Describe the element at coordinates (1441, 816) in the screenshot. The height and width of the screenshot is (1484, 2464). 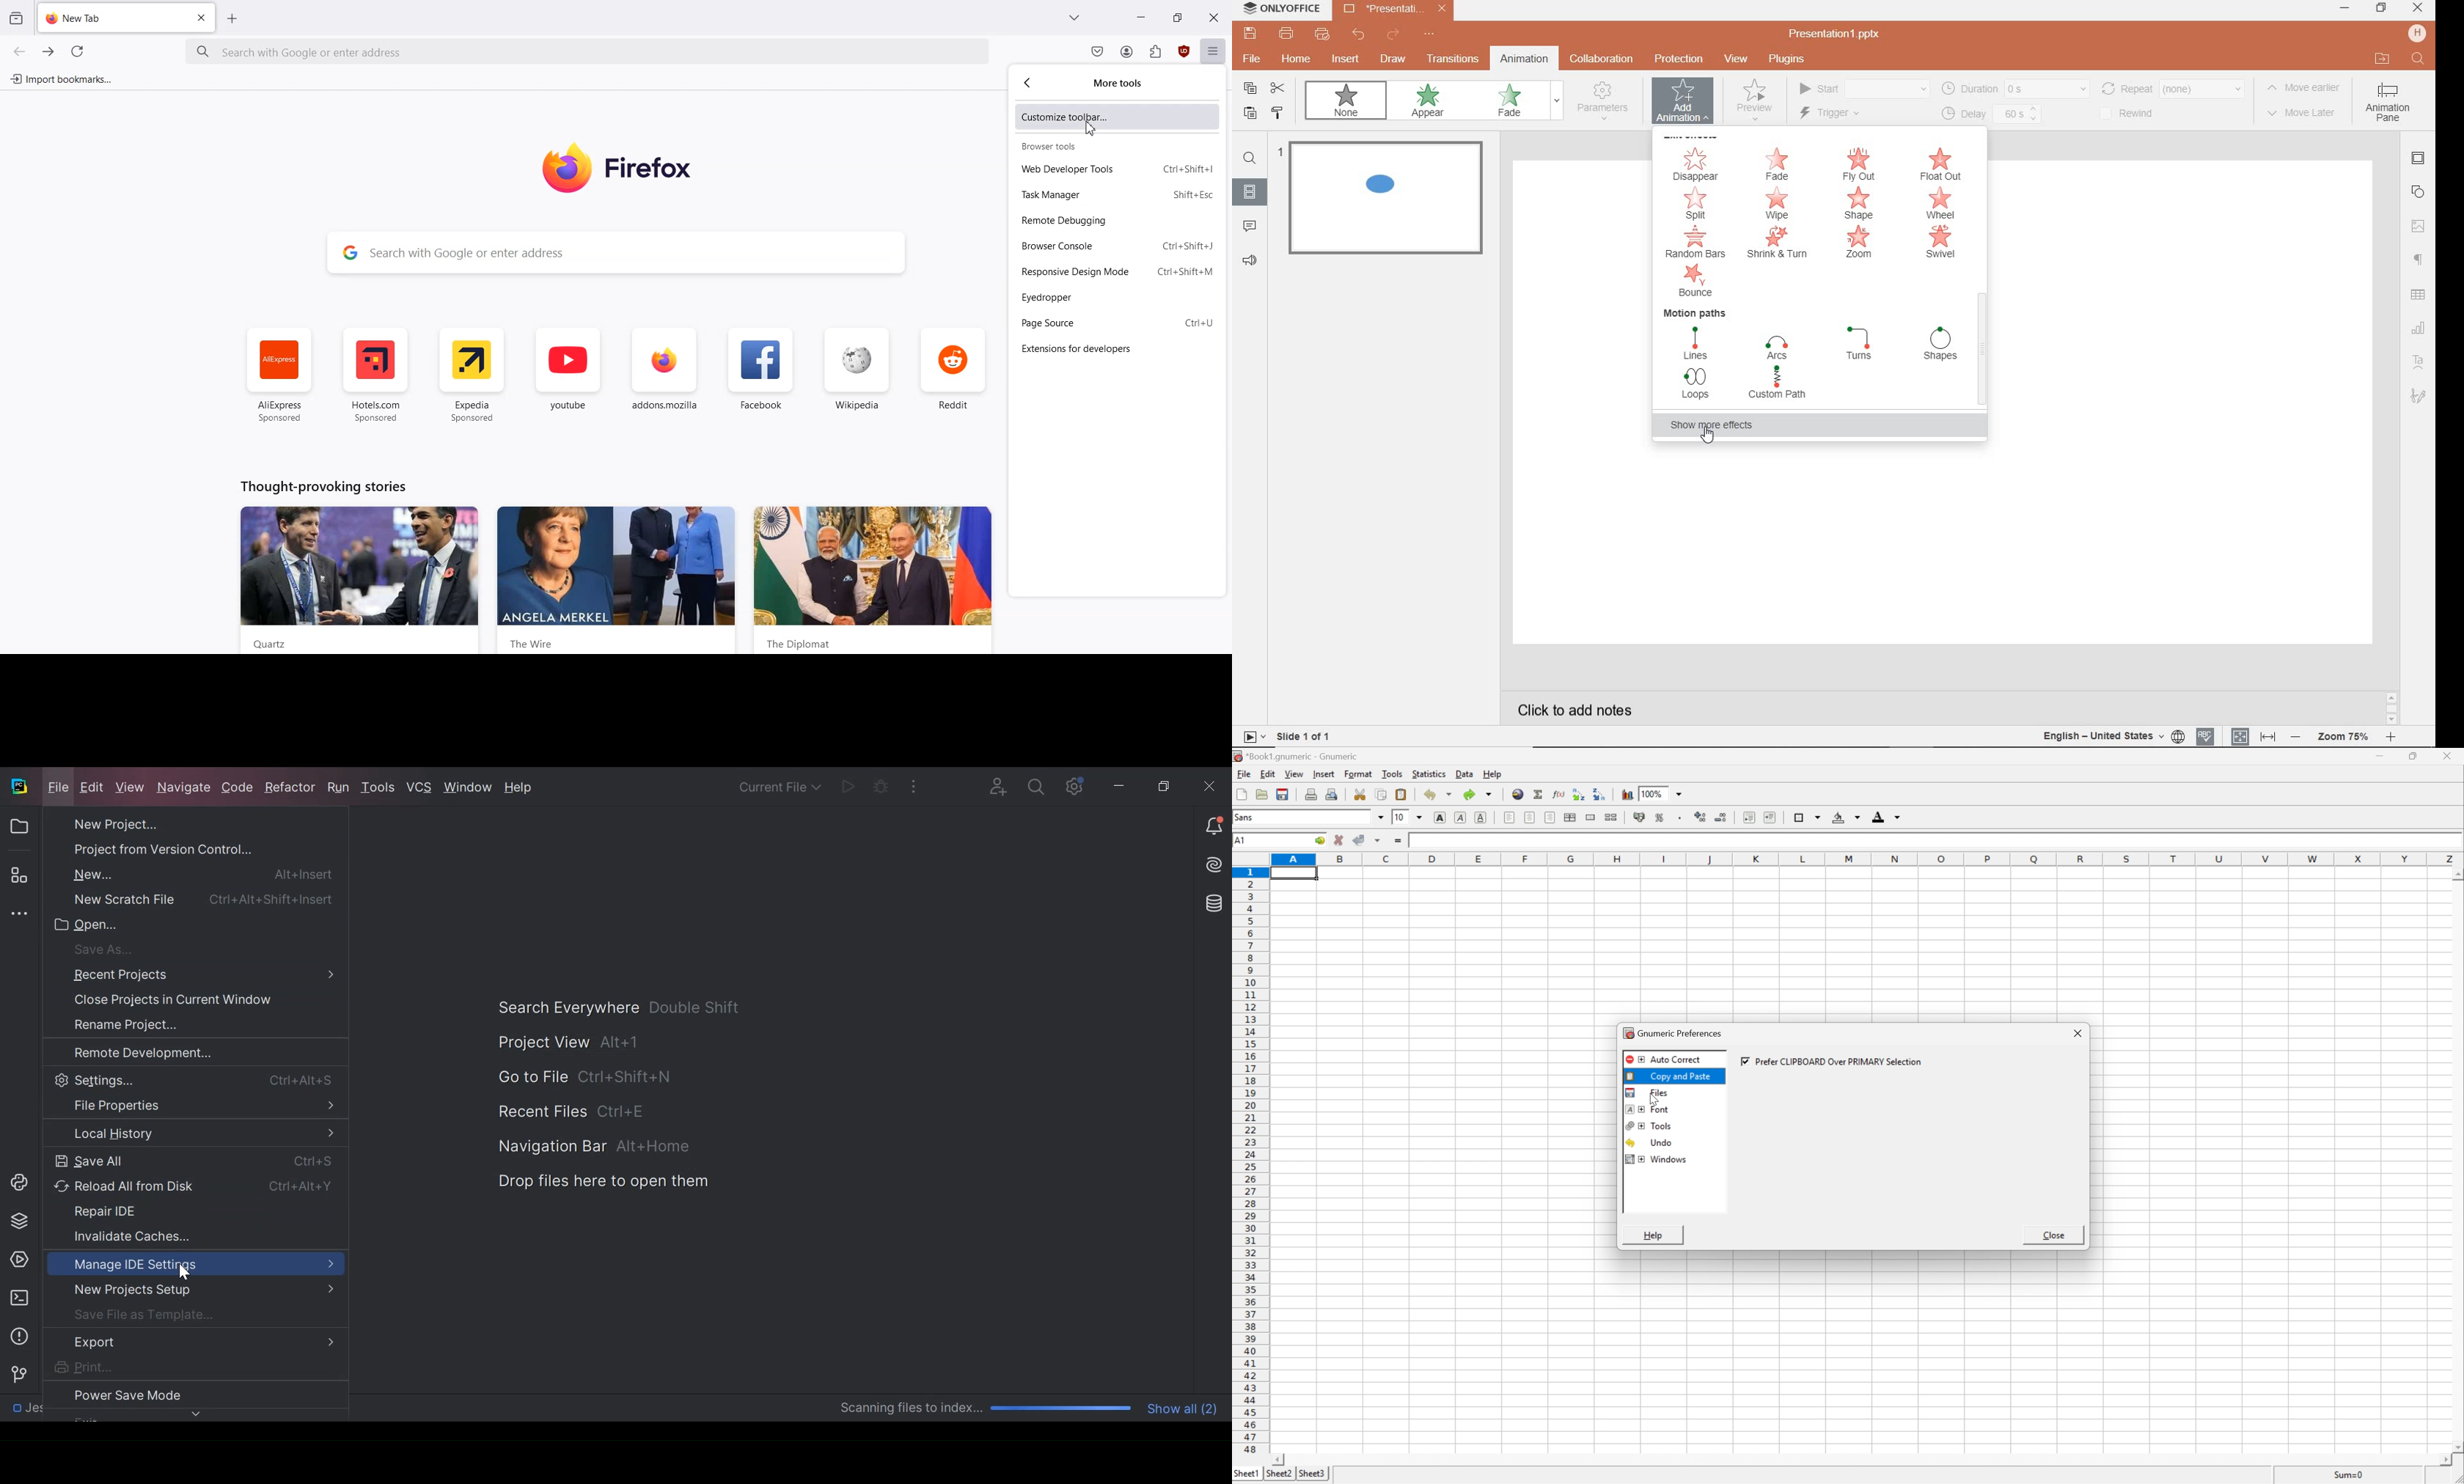
I see `bold` at that location.